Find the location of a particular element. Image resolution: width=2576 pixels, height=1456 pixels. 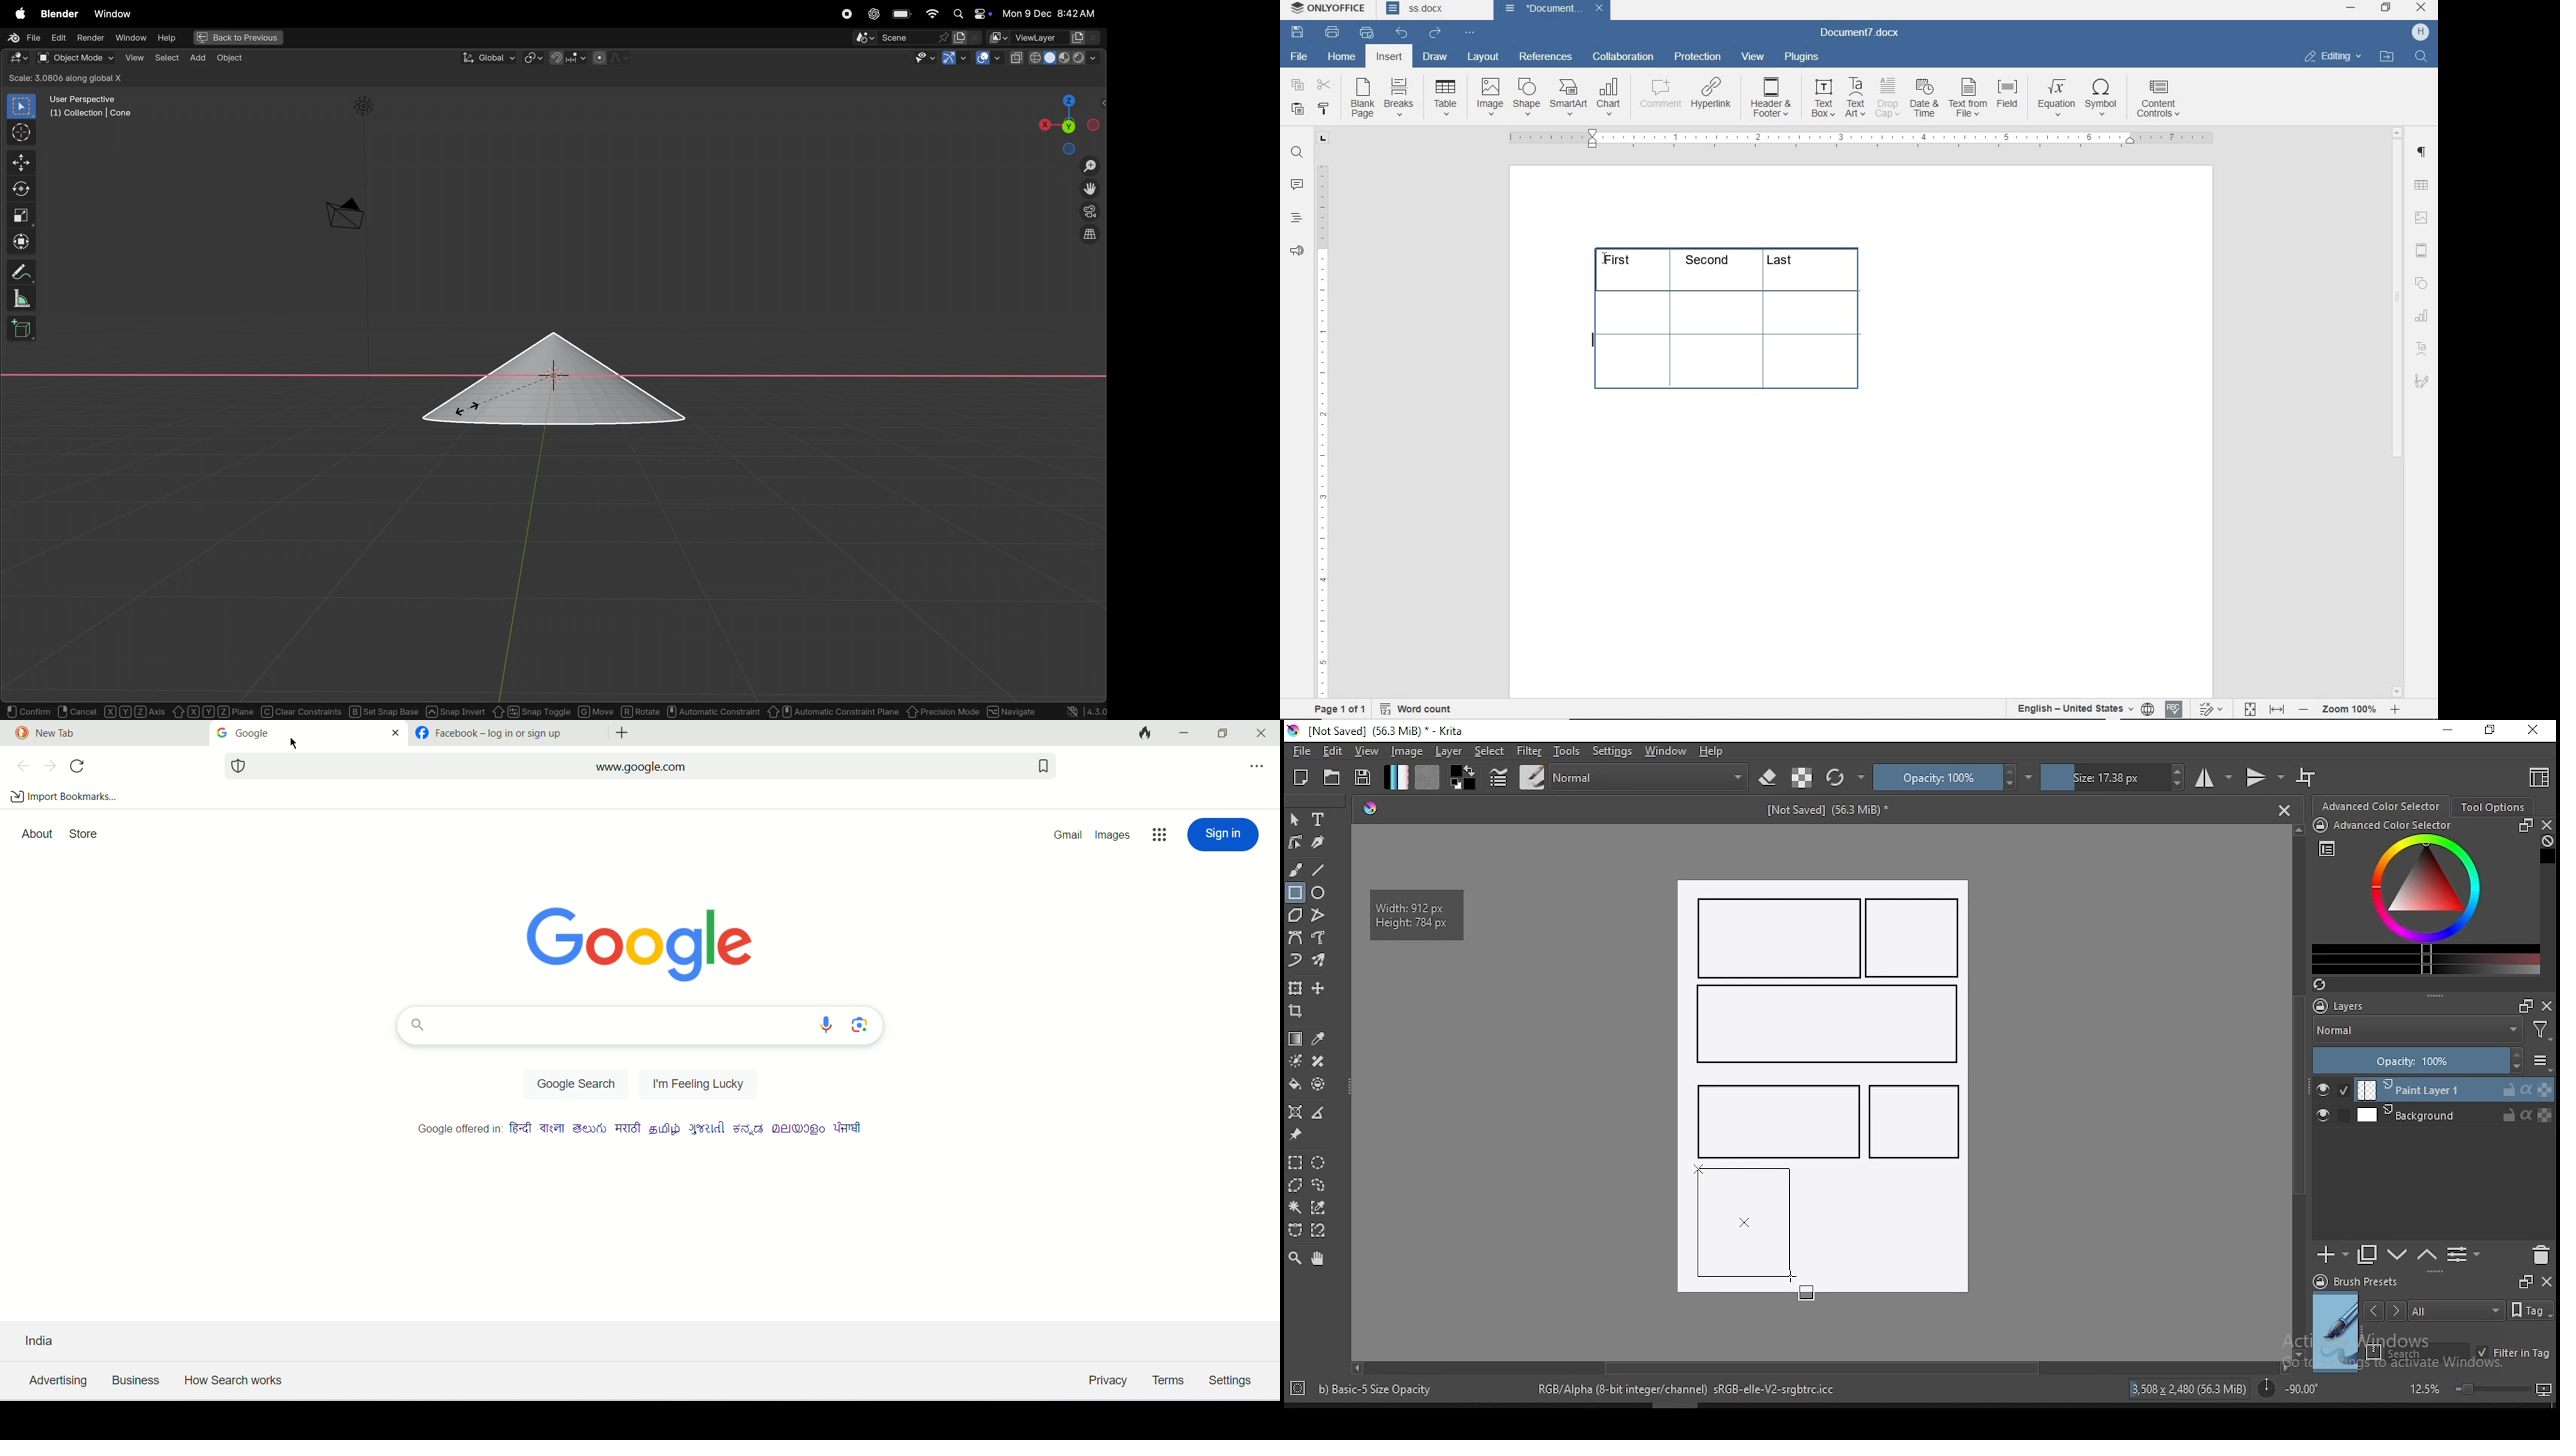

smart art is located at coordinates (1568, 99).